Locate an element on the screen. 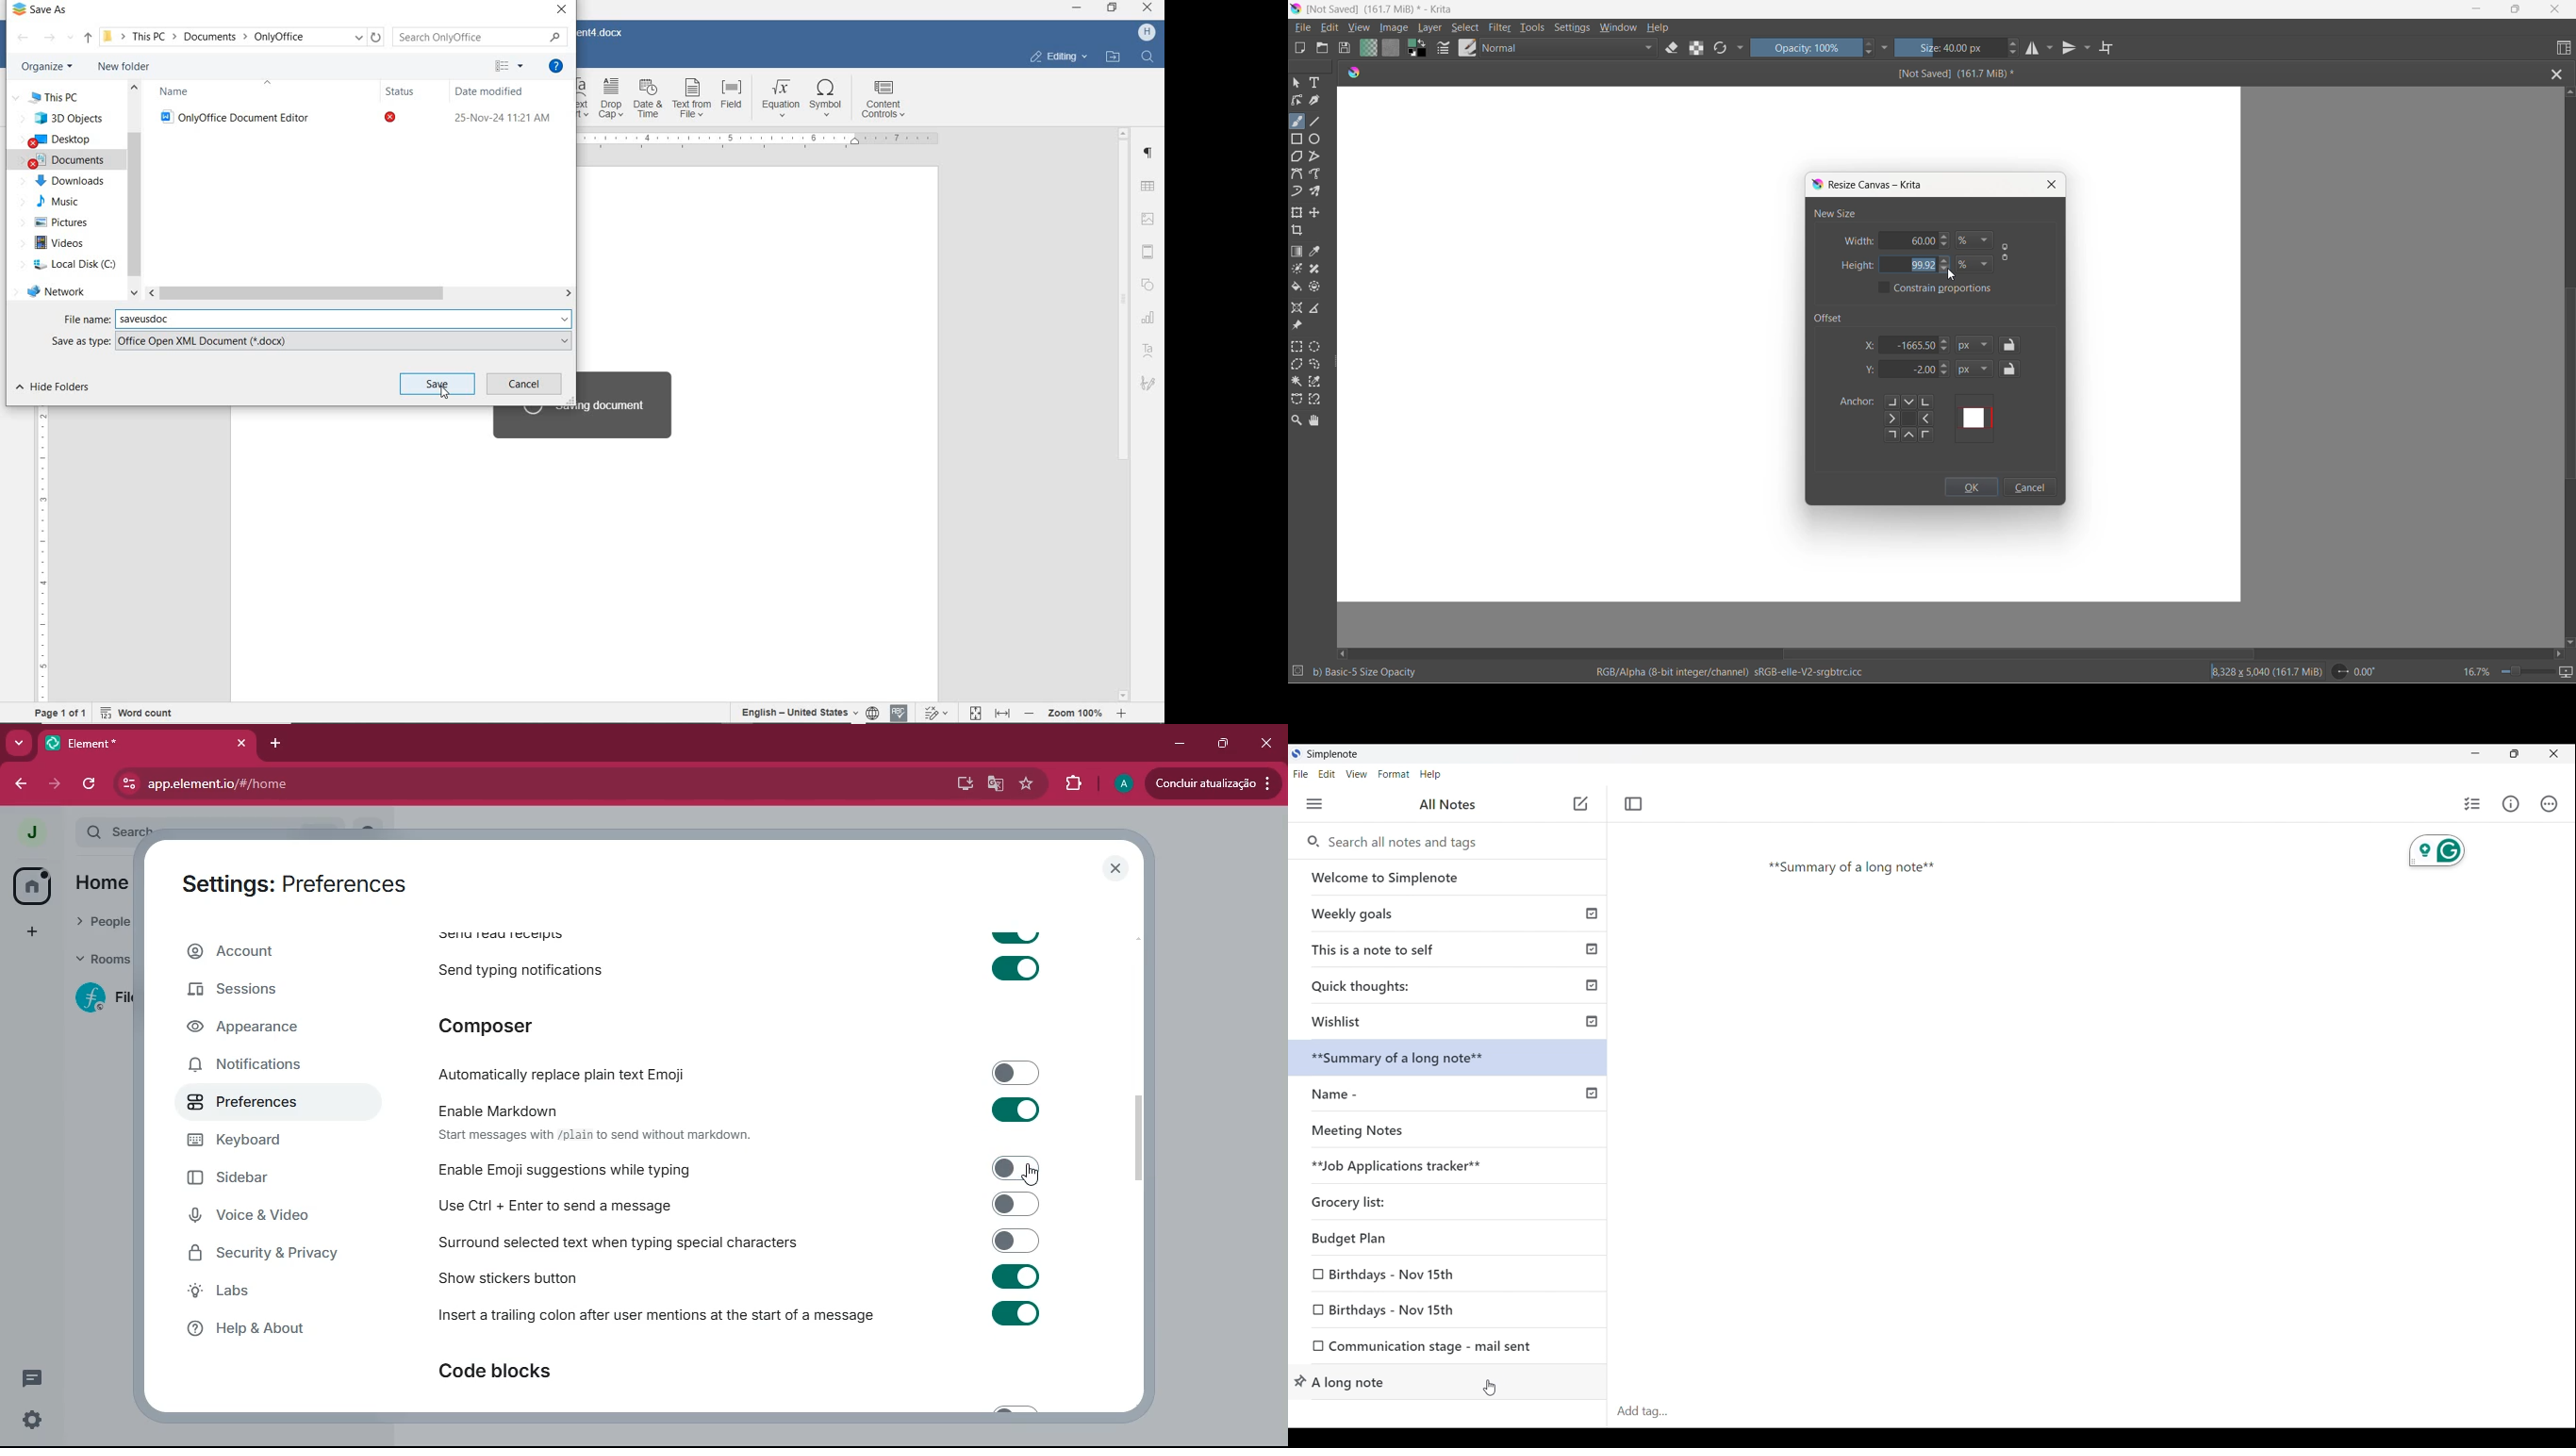  **Job Applications tracker** is located at coordinates (1397, 1164).